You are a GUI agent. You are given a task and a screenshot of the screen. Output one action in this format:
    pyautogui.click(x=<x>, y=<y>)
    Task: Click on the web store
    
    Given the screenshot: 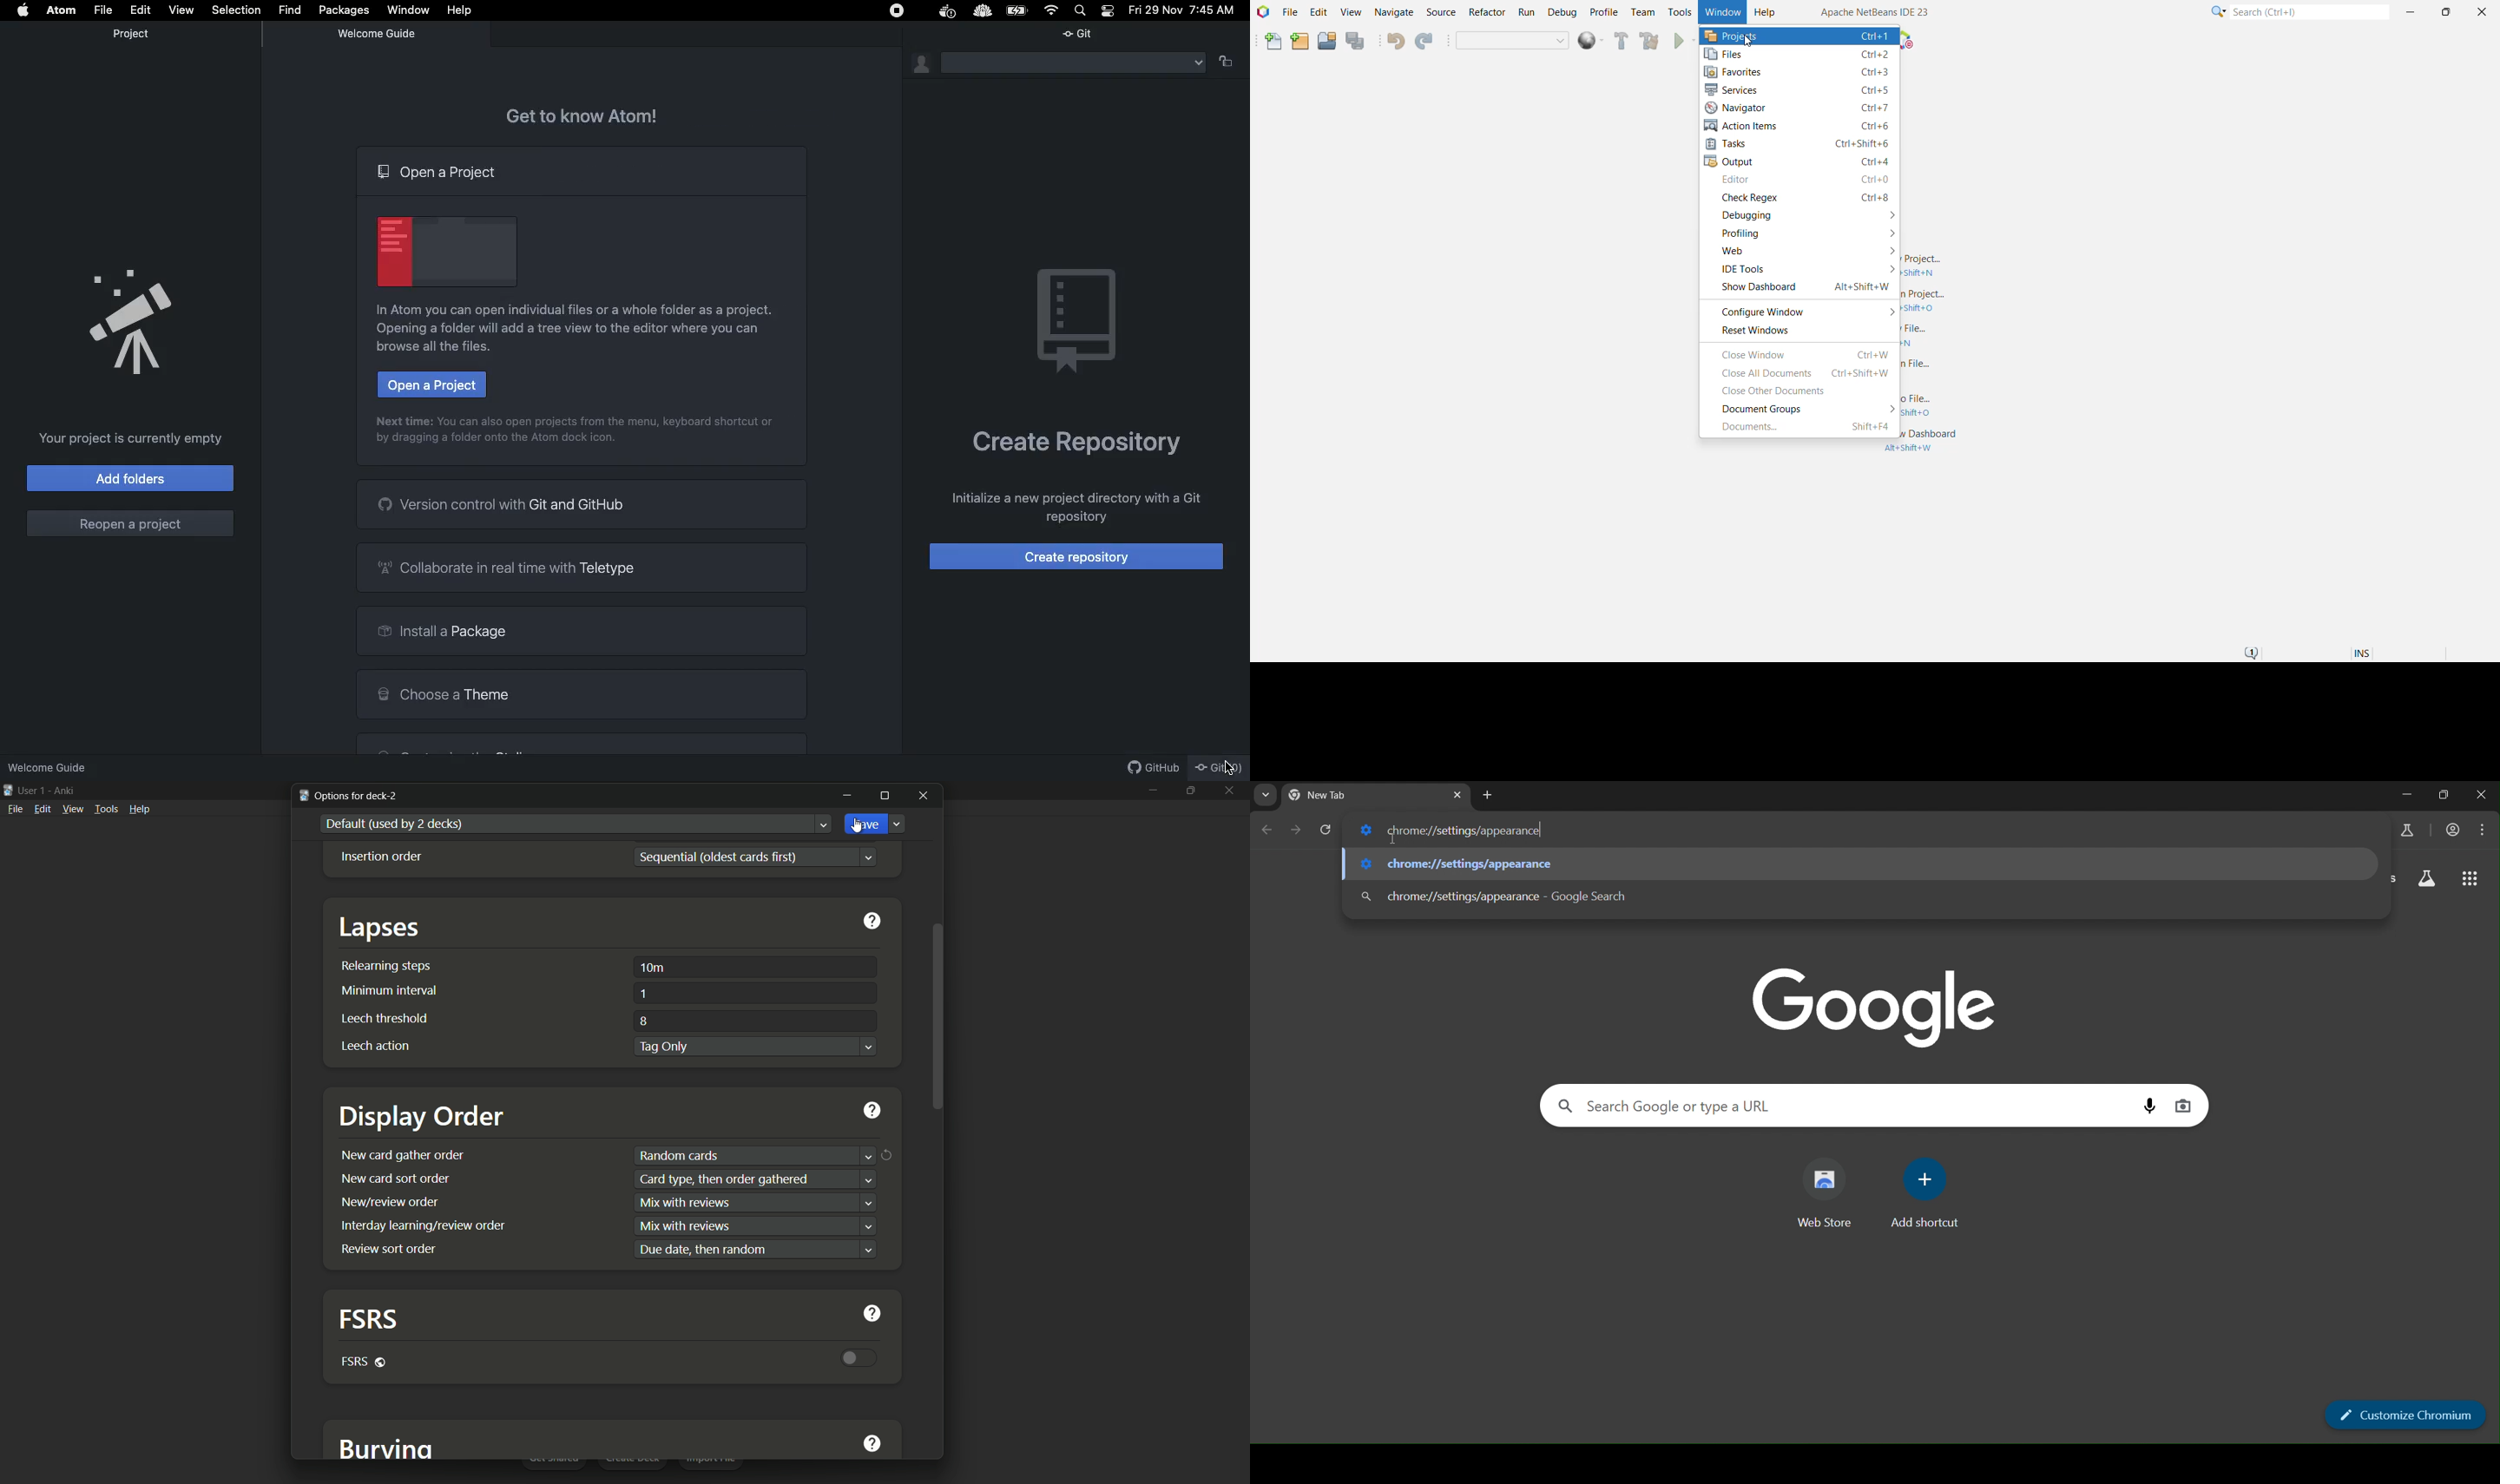 What is the action you would take?
    pyautogui.click(x=1831, y=1195)
    